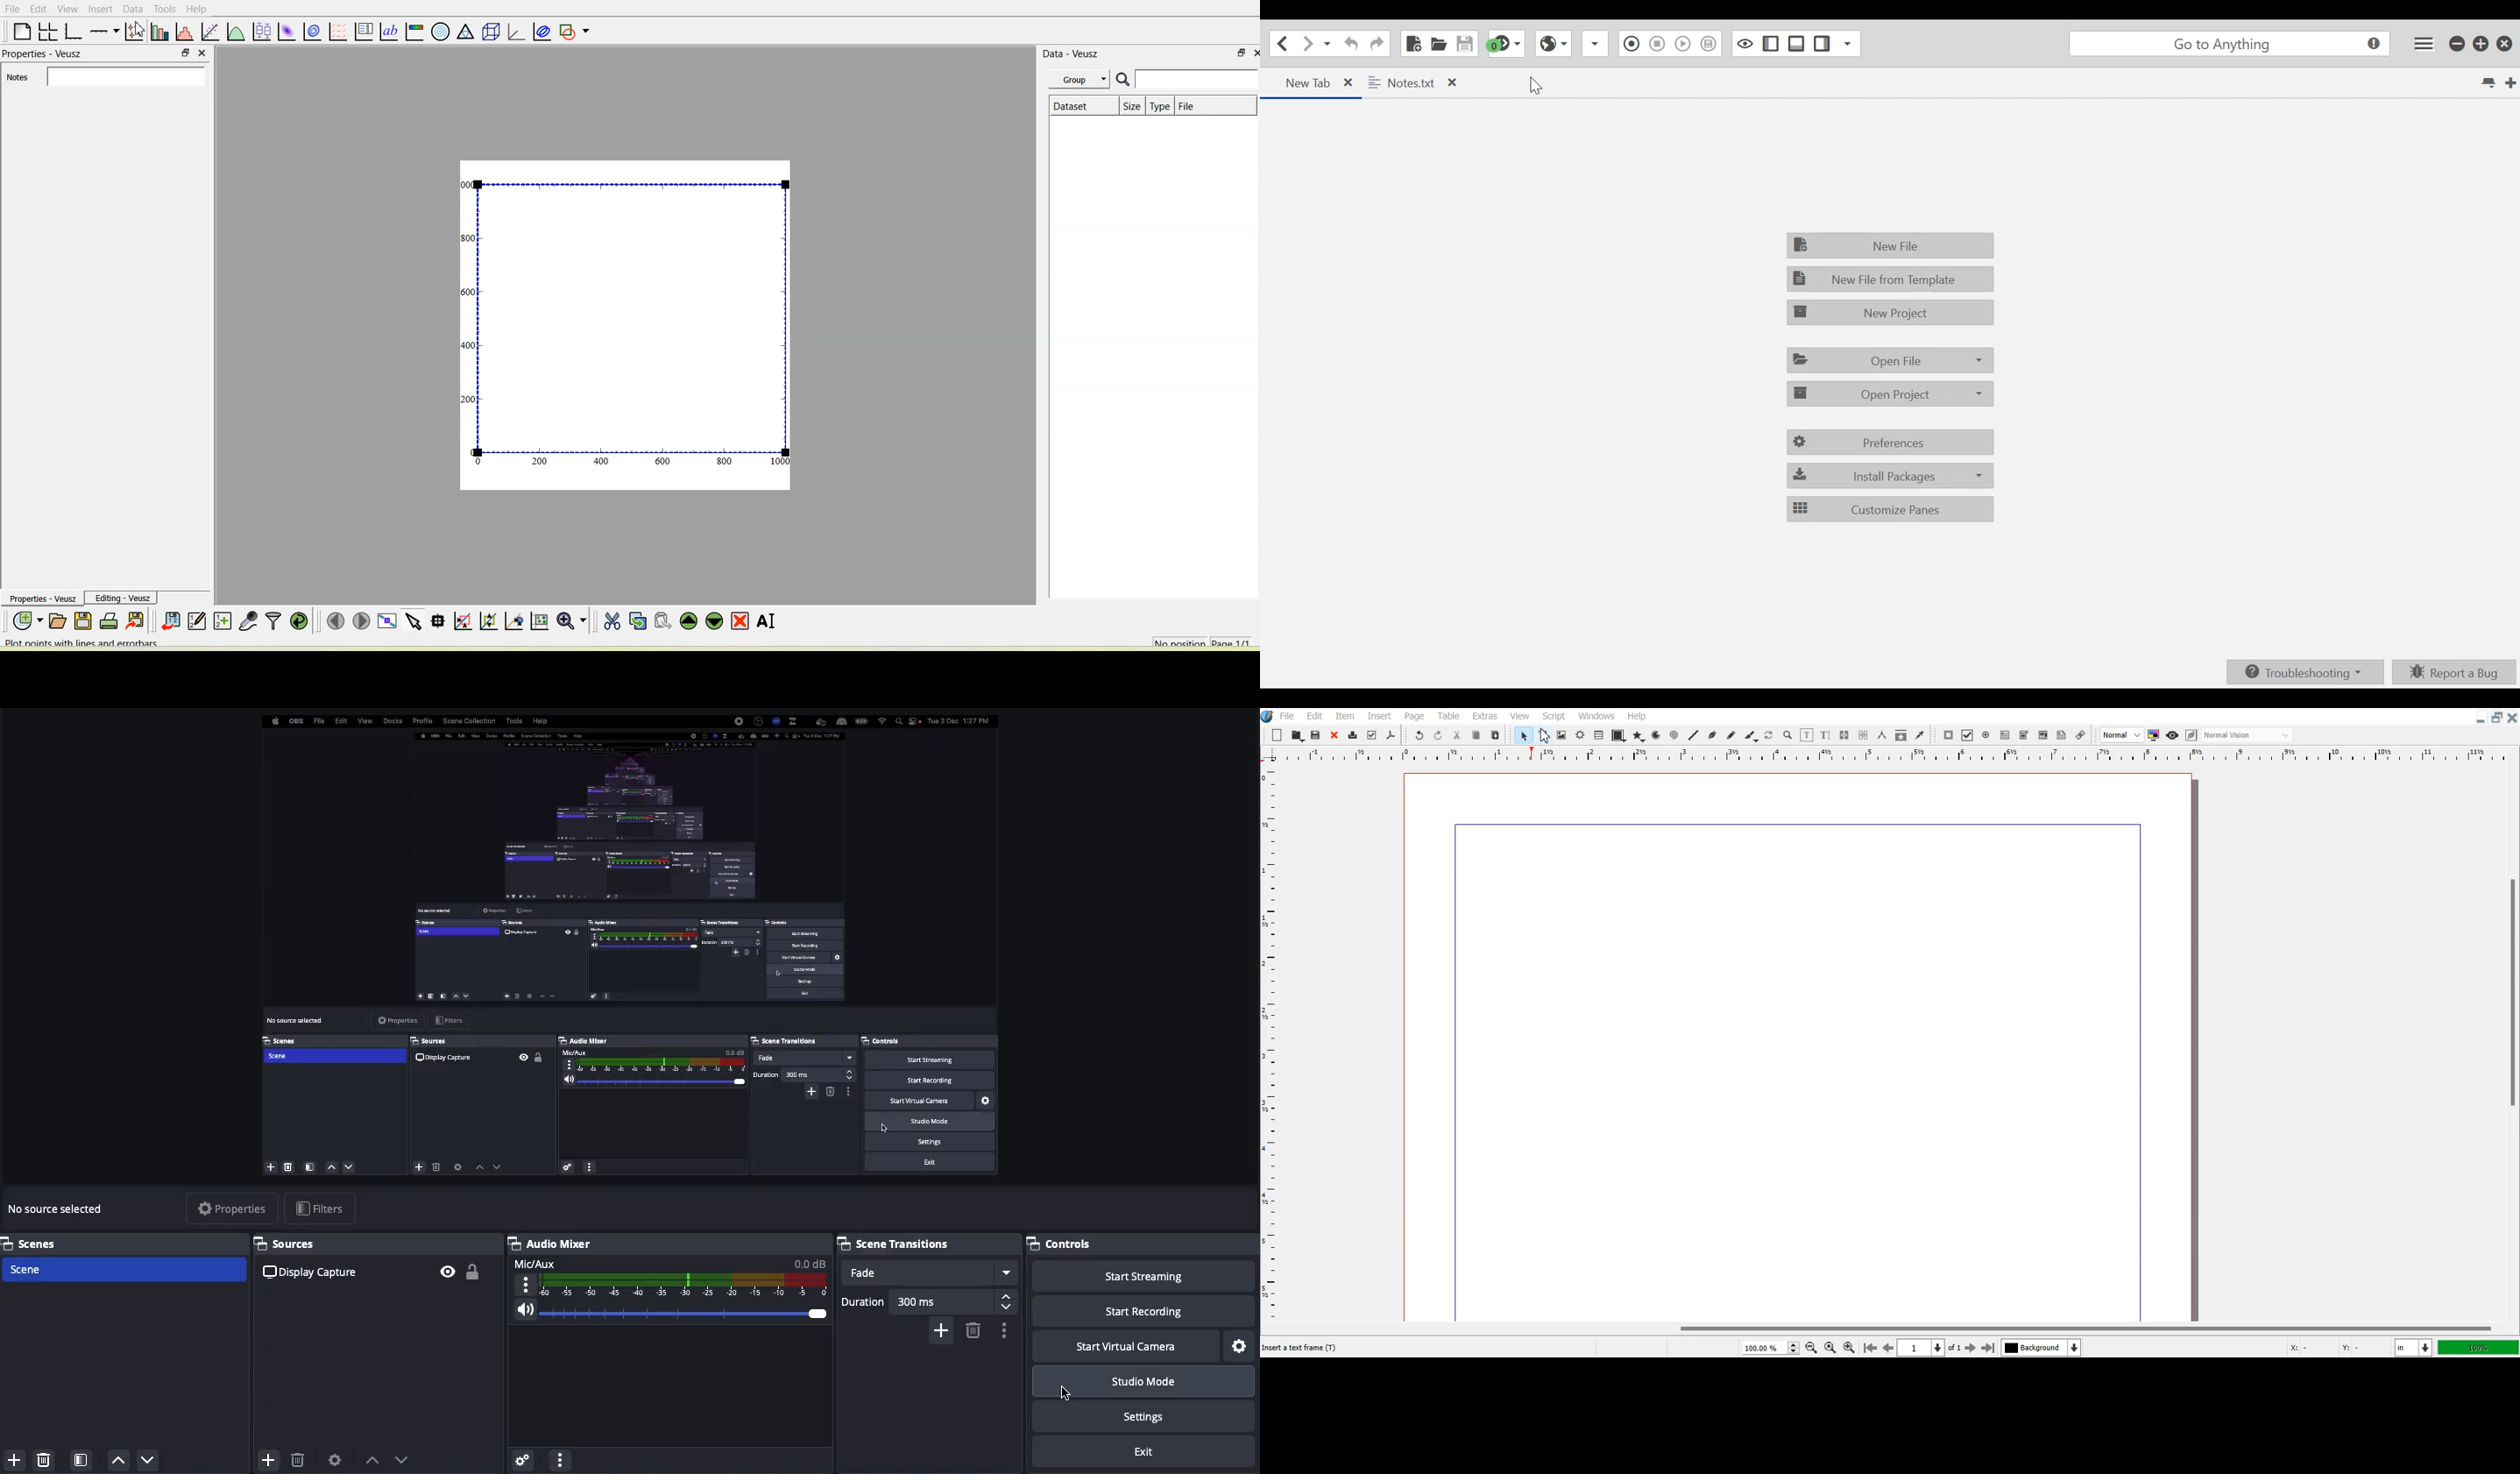  I want to click on Table, so click(1449, 715).